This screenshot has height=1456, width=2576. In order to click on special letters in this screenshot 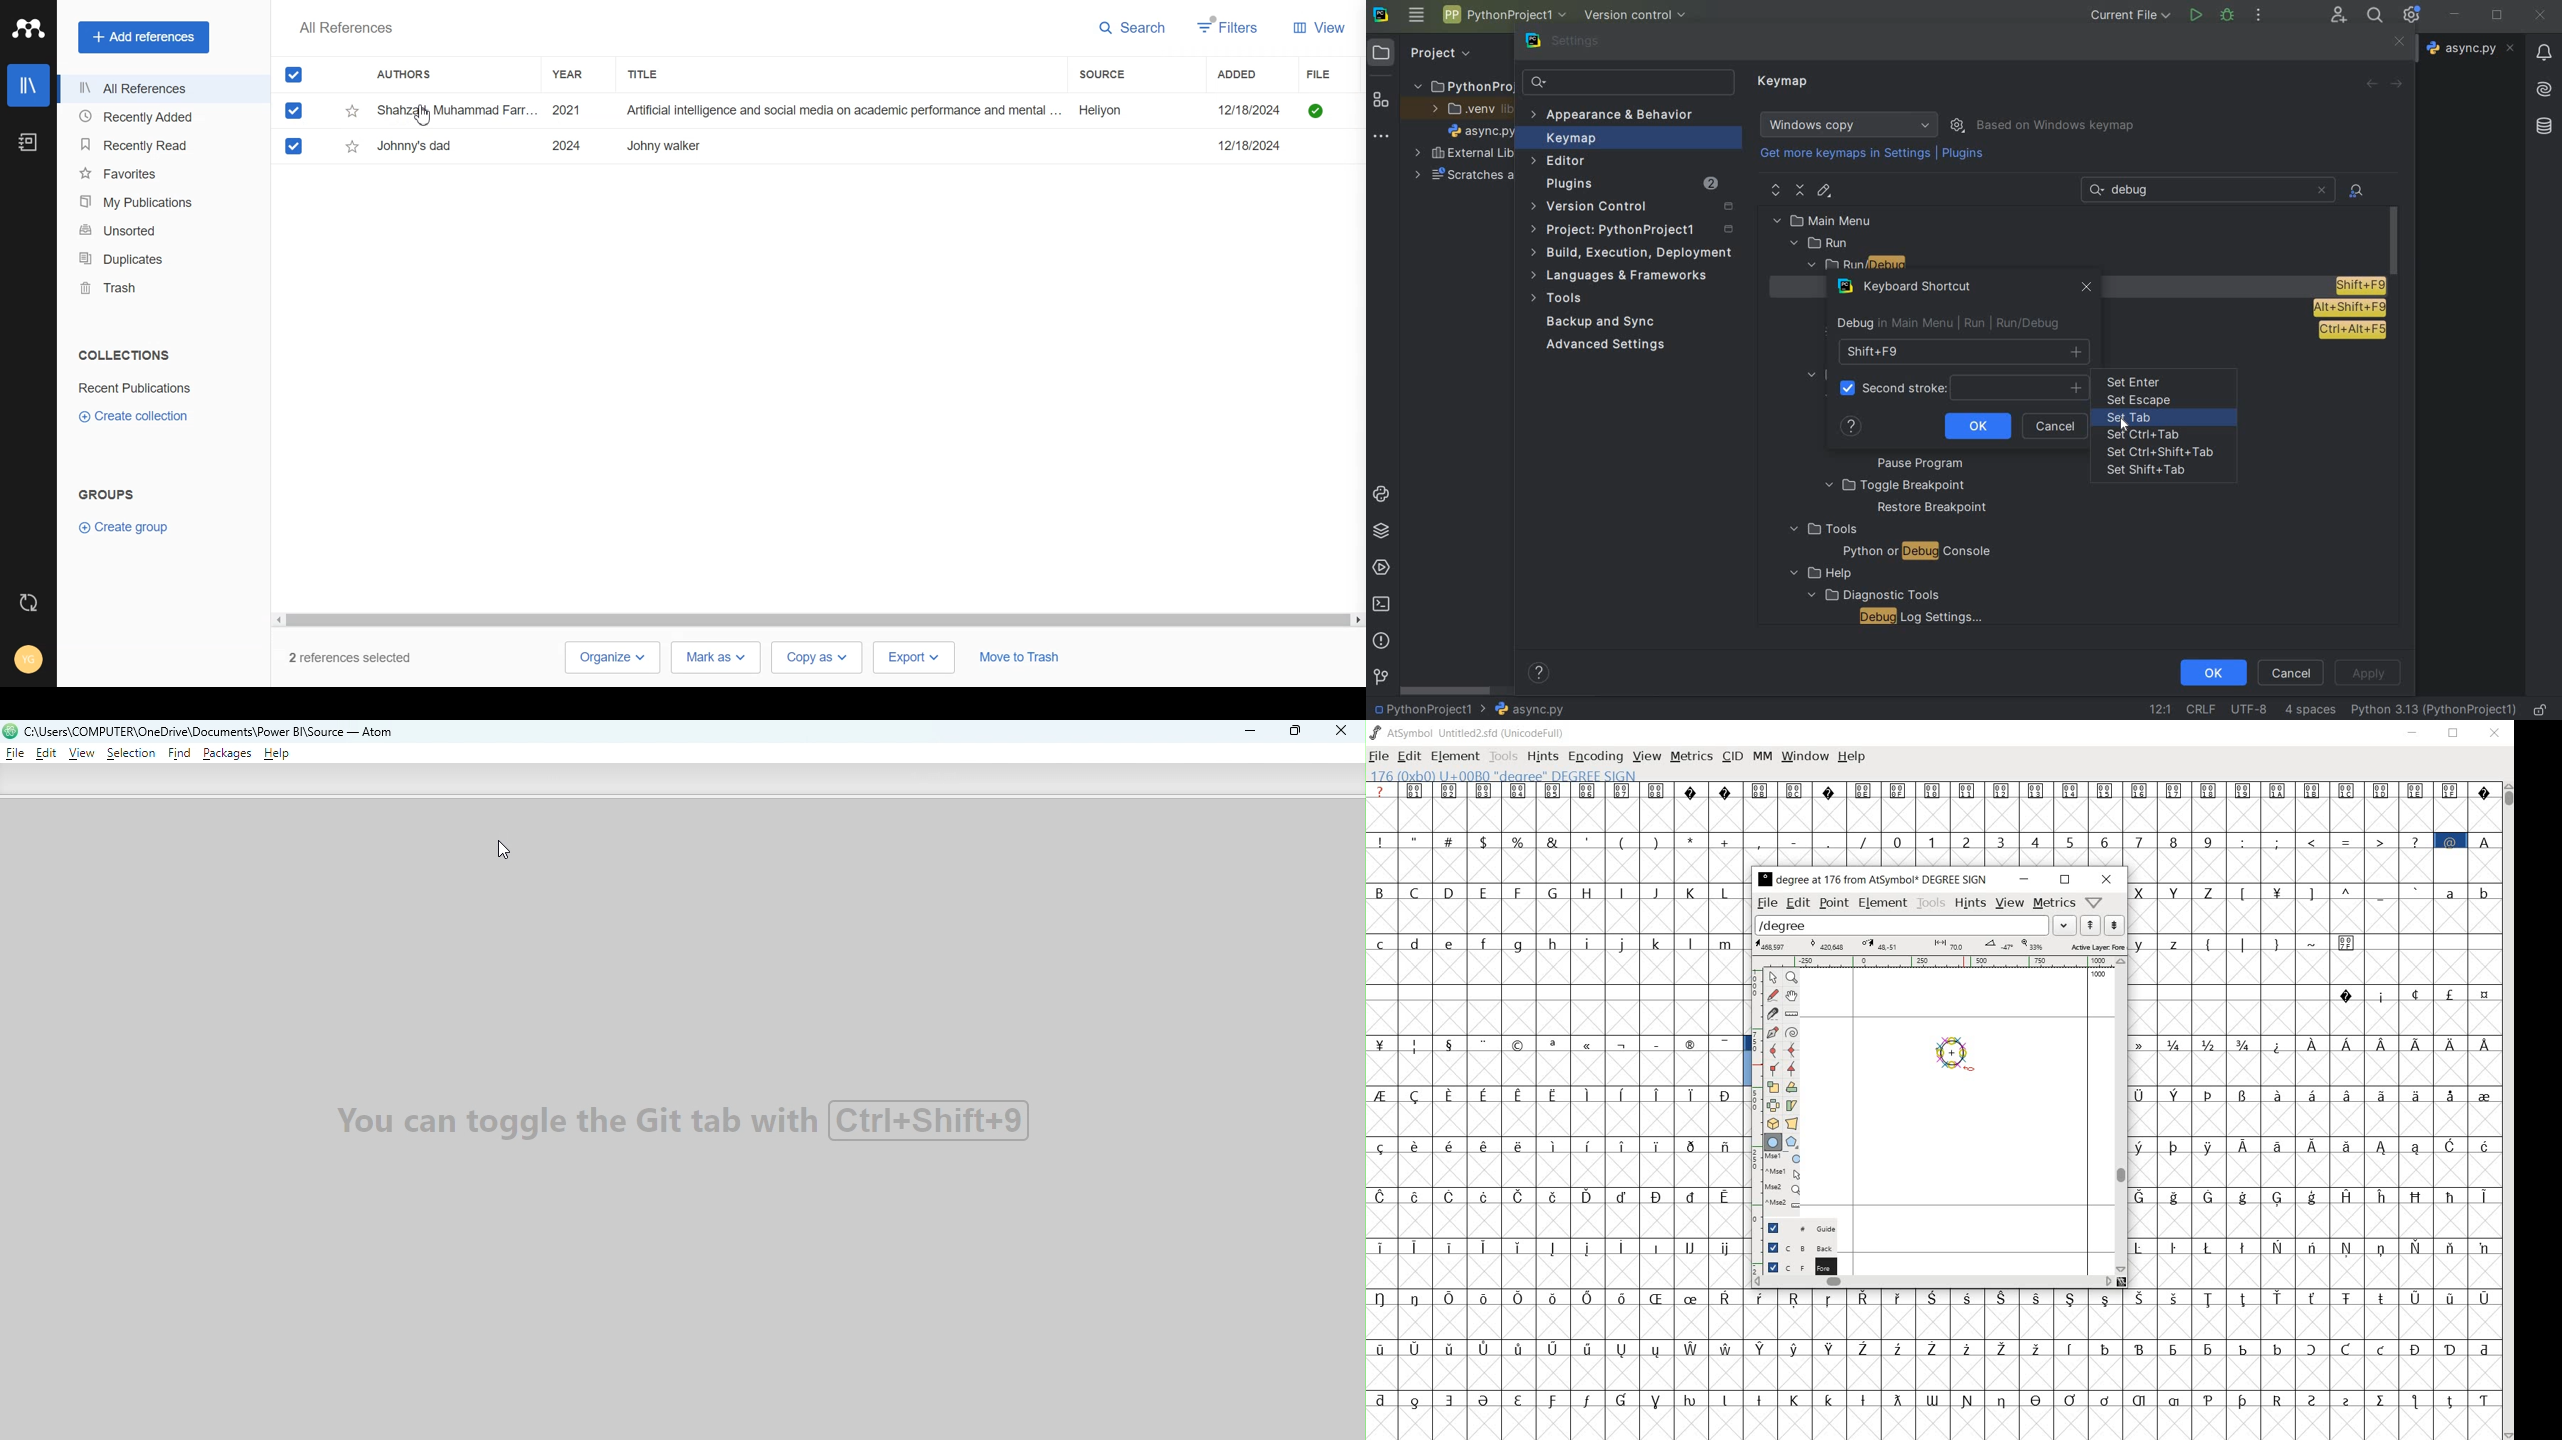, I will do `click(2314, 1093)`.